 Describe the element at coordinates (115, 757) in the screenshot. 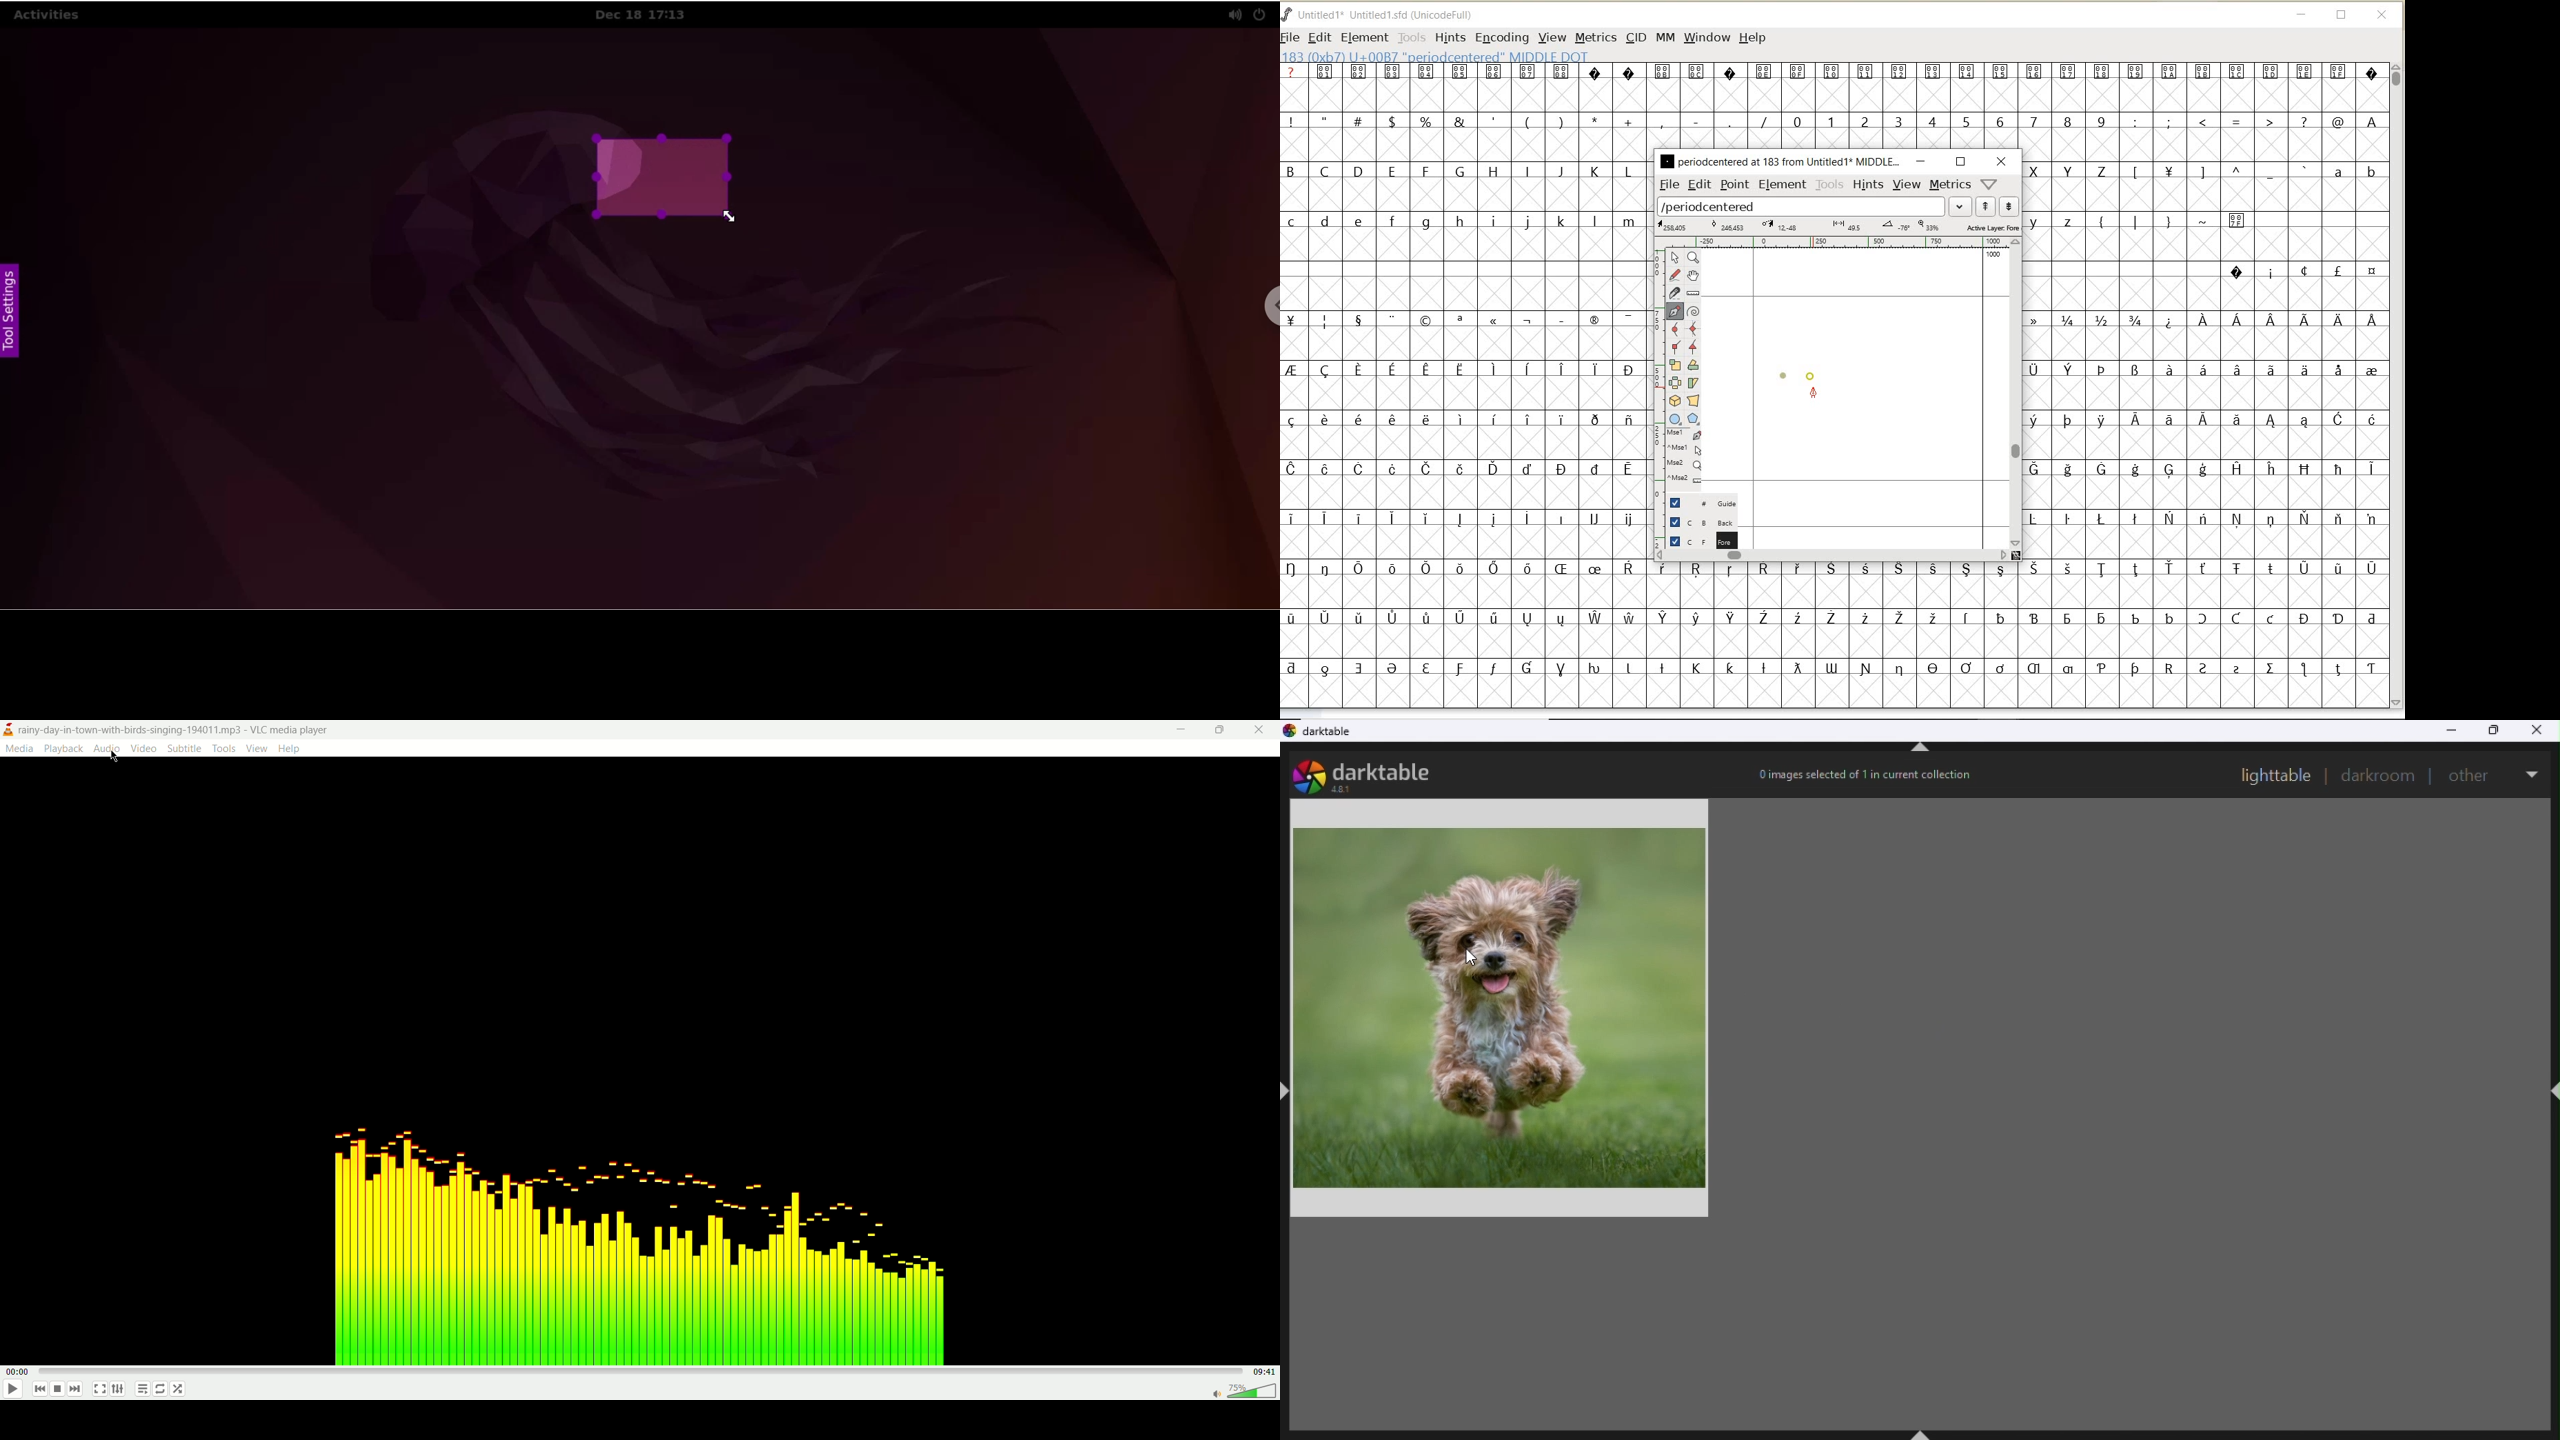

I see `Cursor` at that location.